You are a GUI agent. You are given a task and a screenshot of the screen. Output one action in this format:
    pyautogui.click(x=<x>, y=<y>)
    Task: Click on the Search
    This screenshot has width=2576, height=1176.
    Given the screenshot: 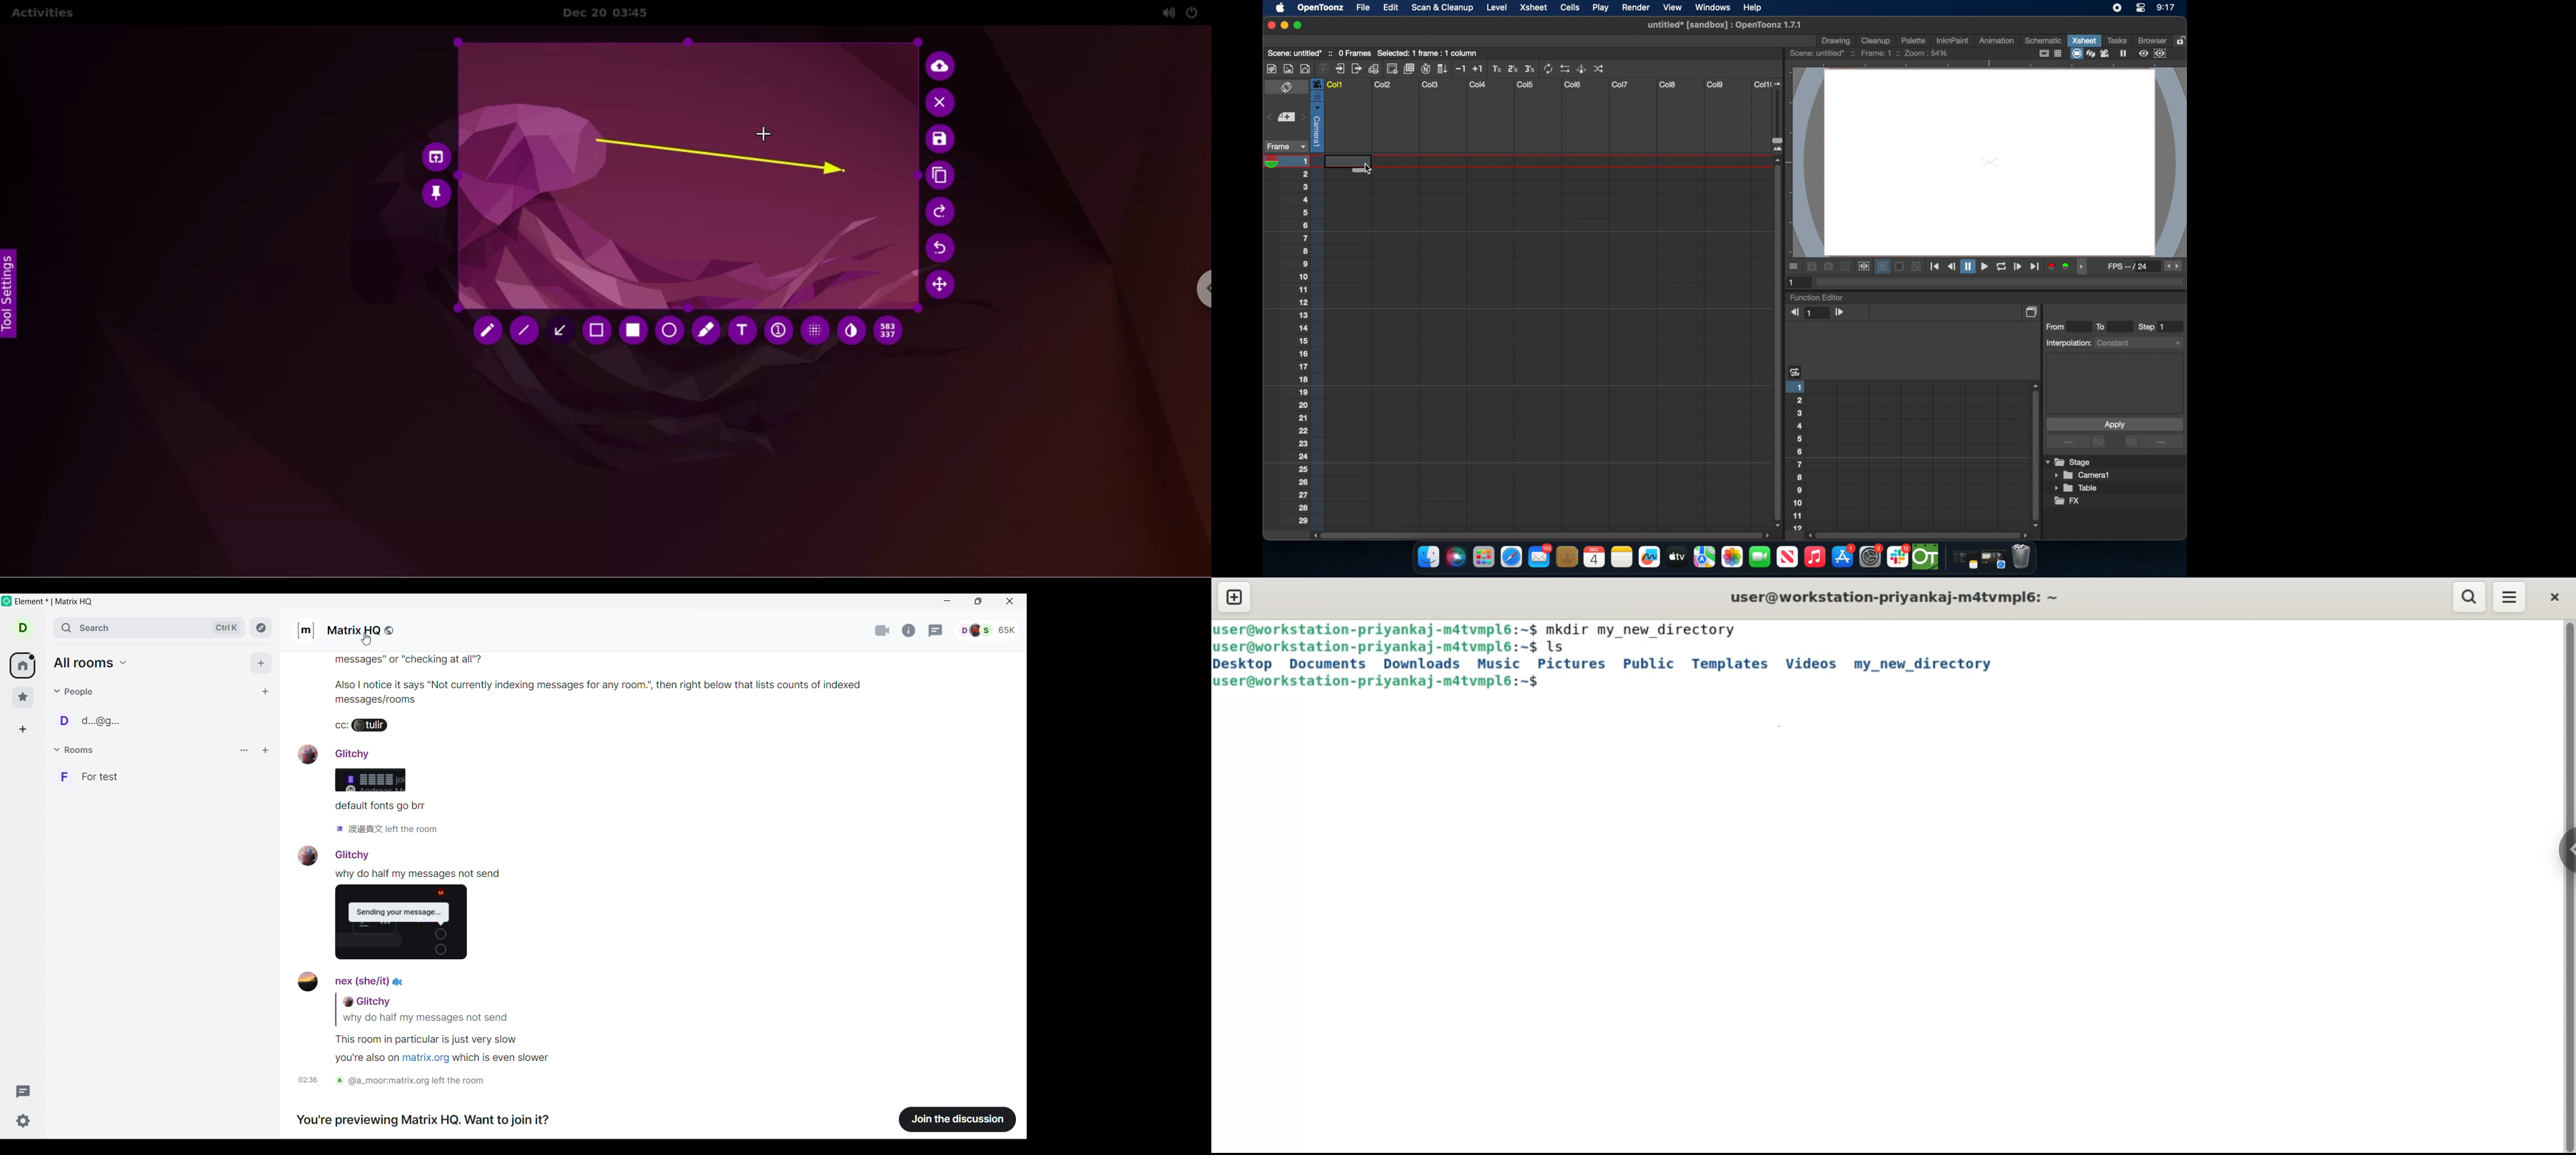 What is the action you would take?
    pyautogui.click(x=150, y=628)
    